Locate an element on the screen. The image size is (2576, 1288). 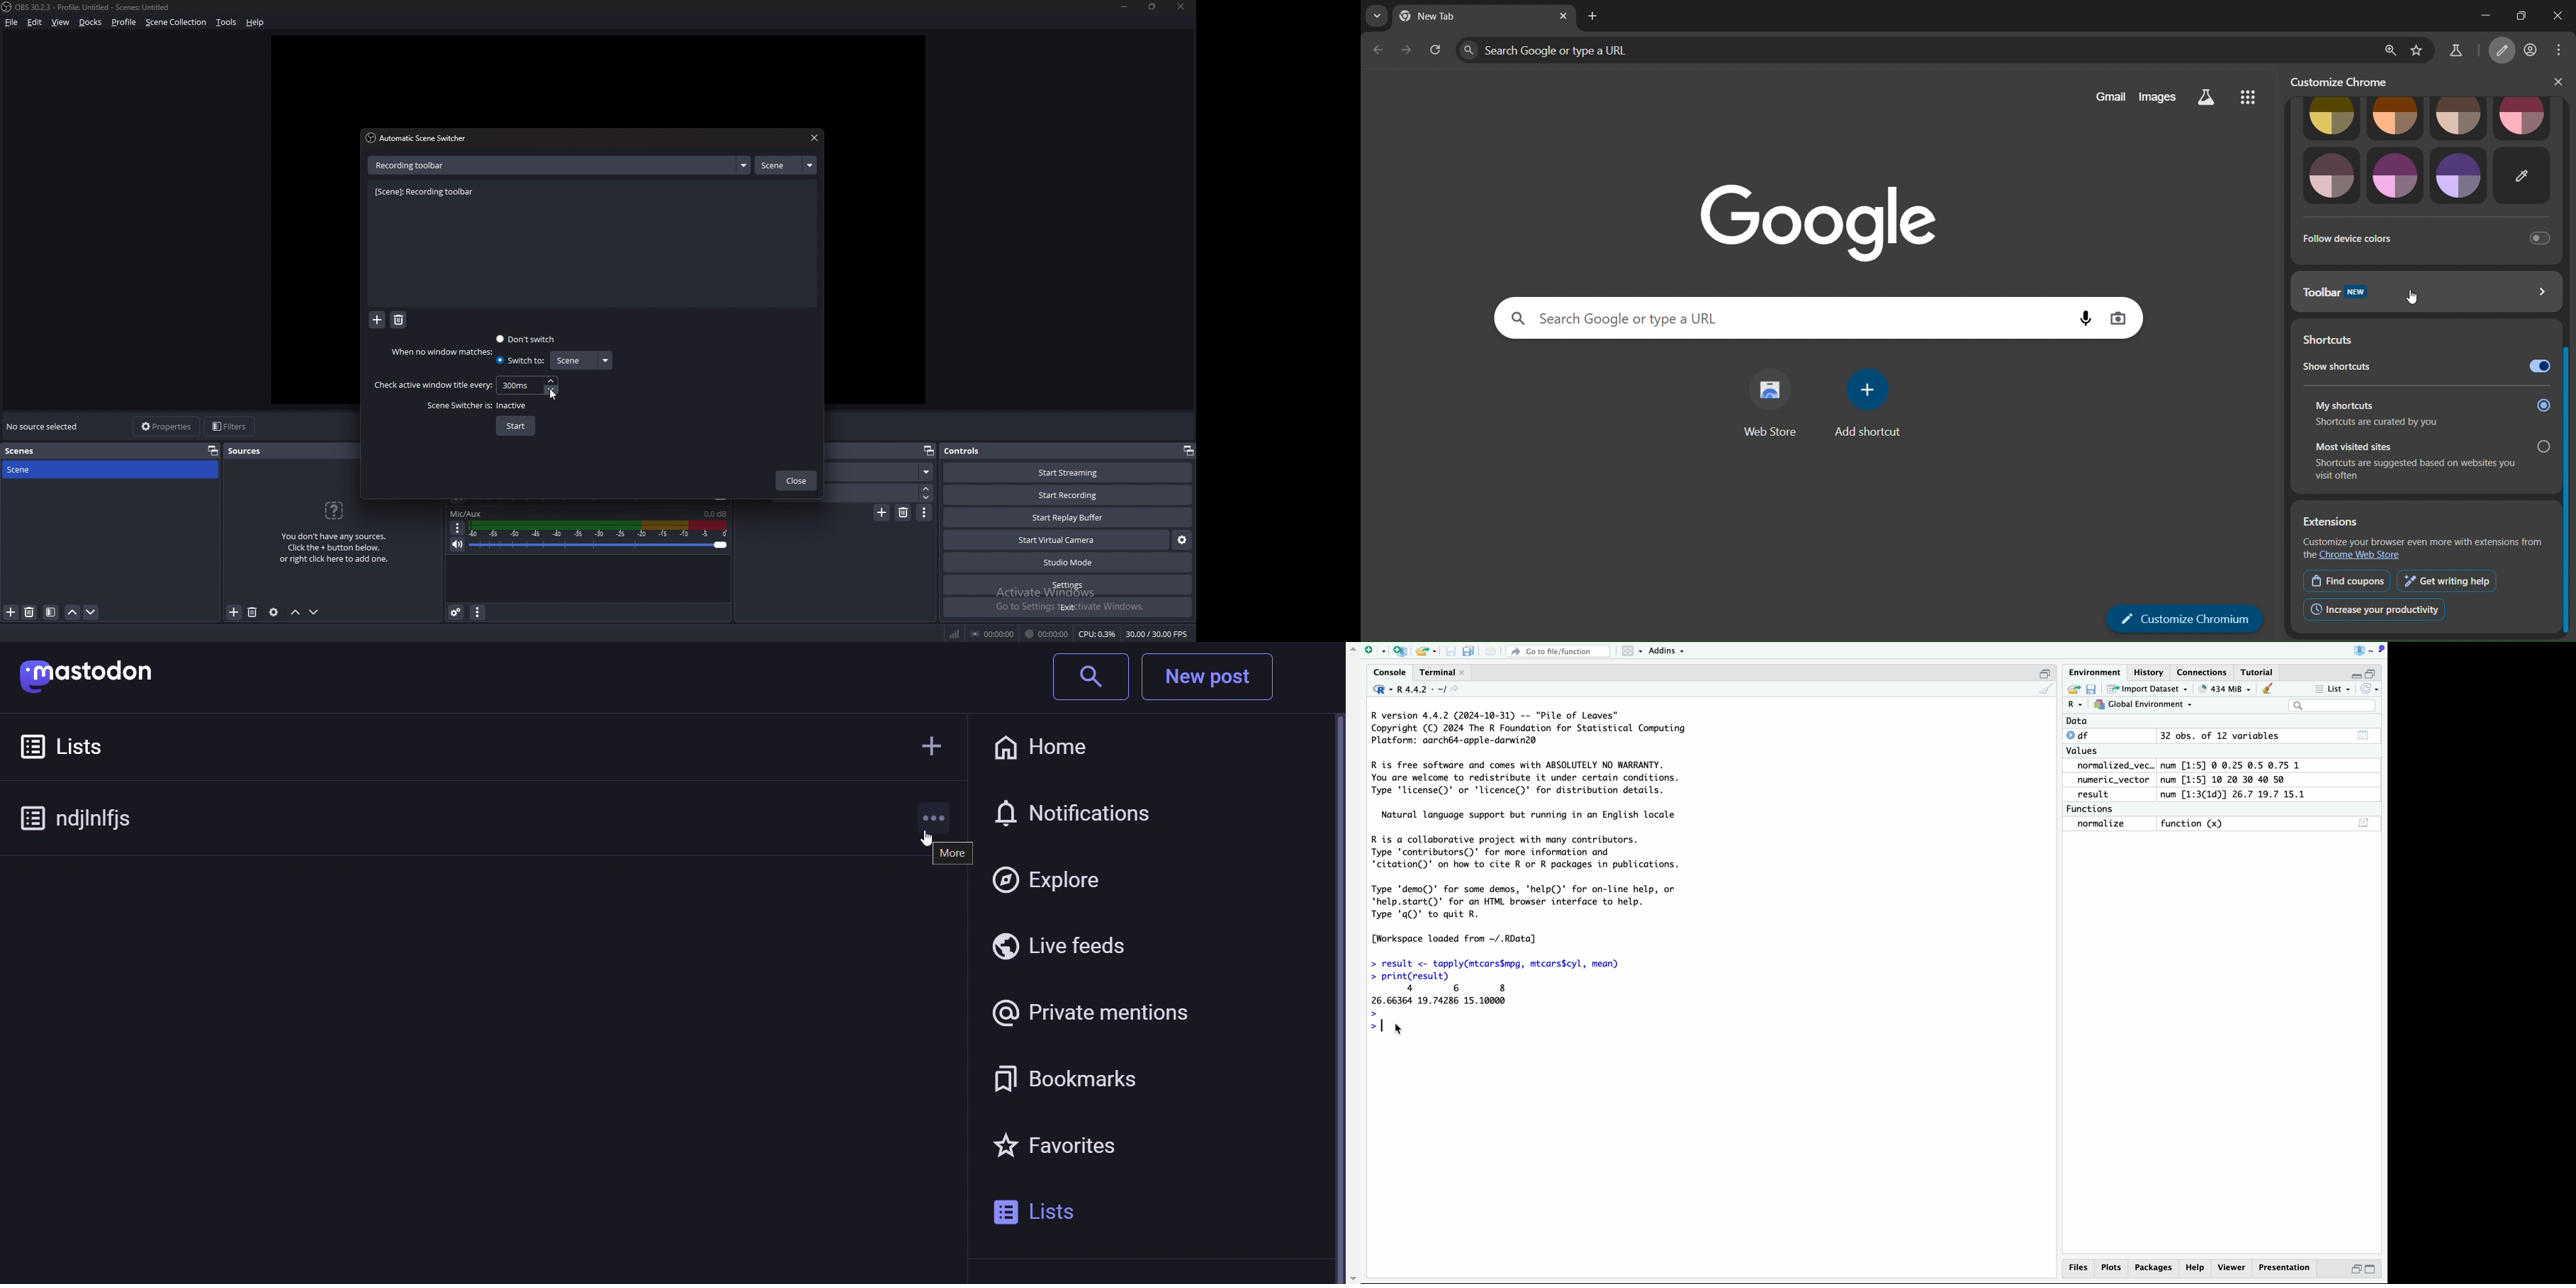
configure virtual camera is located at coordinates (1184, 539).